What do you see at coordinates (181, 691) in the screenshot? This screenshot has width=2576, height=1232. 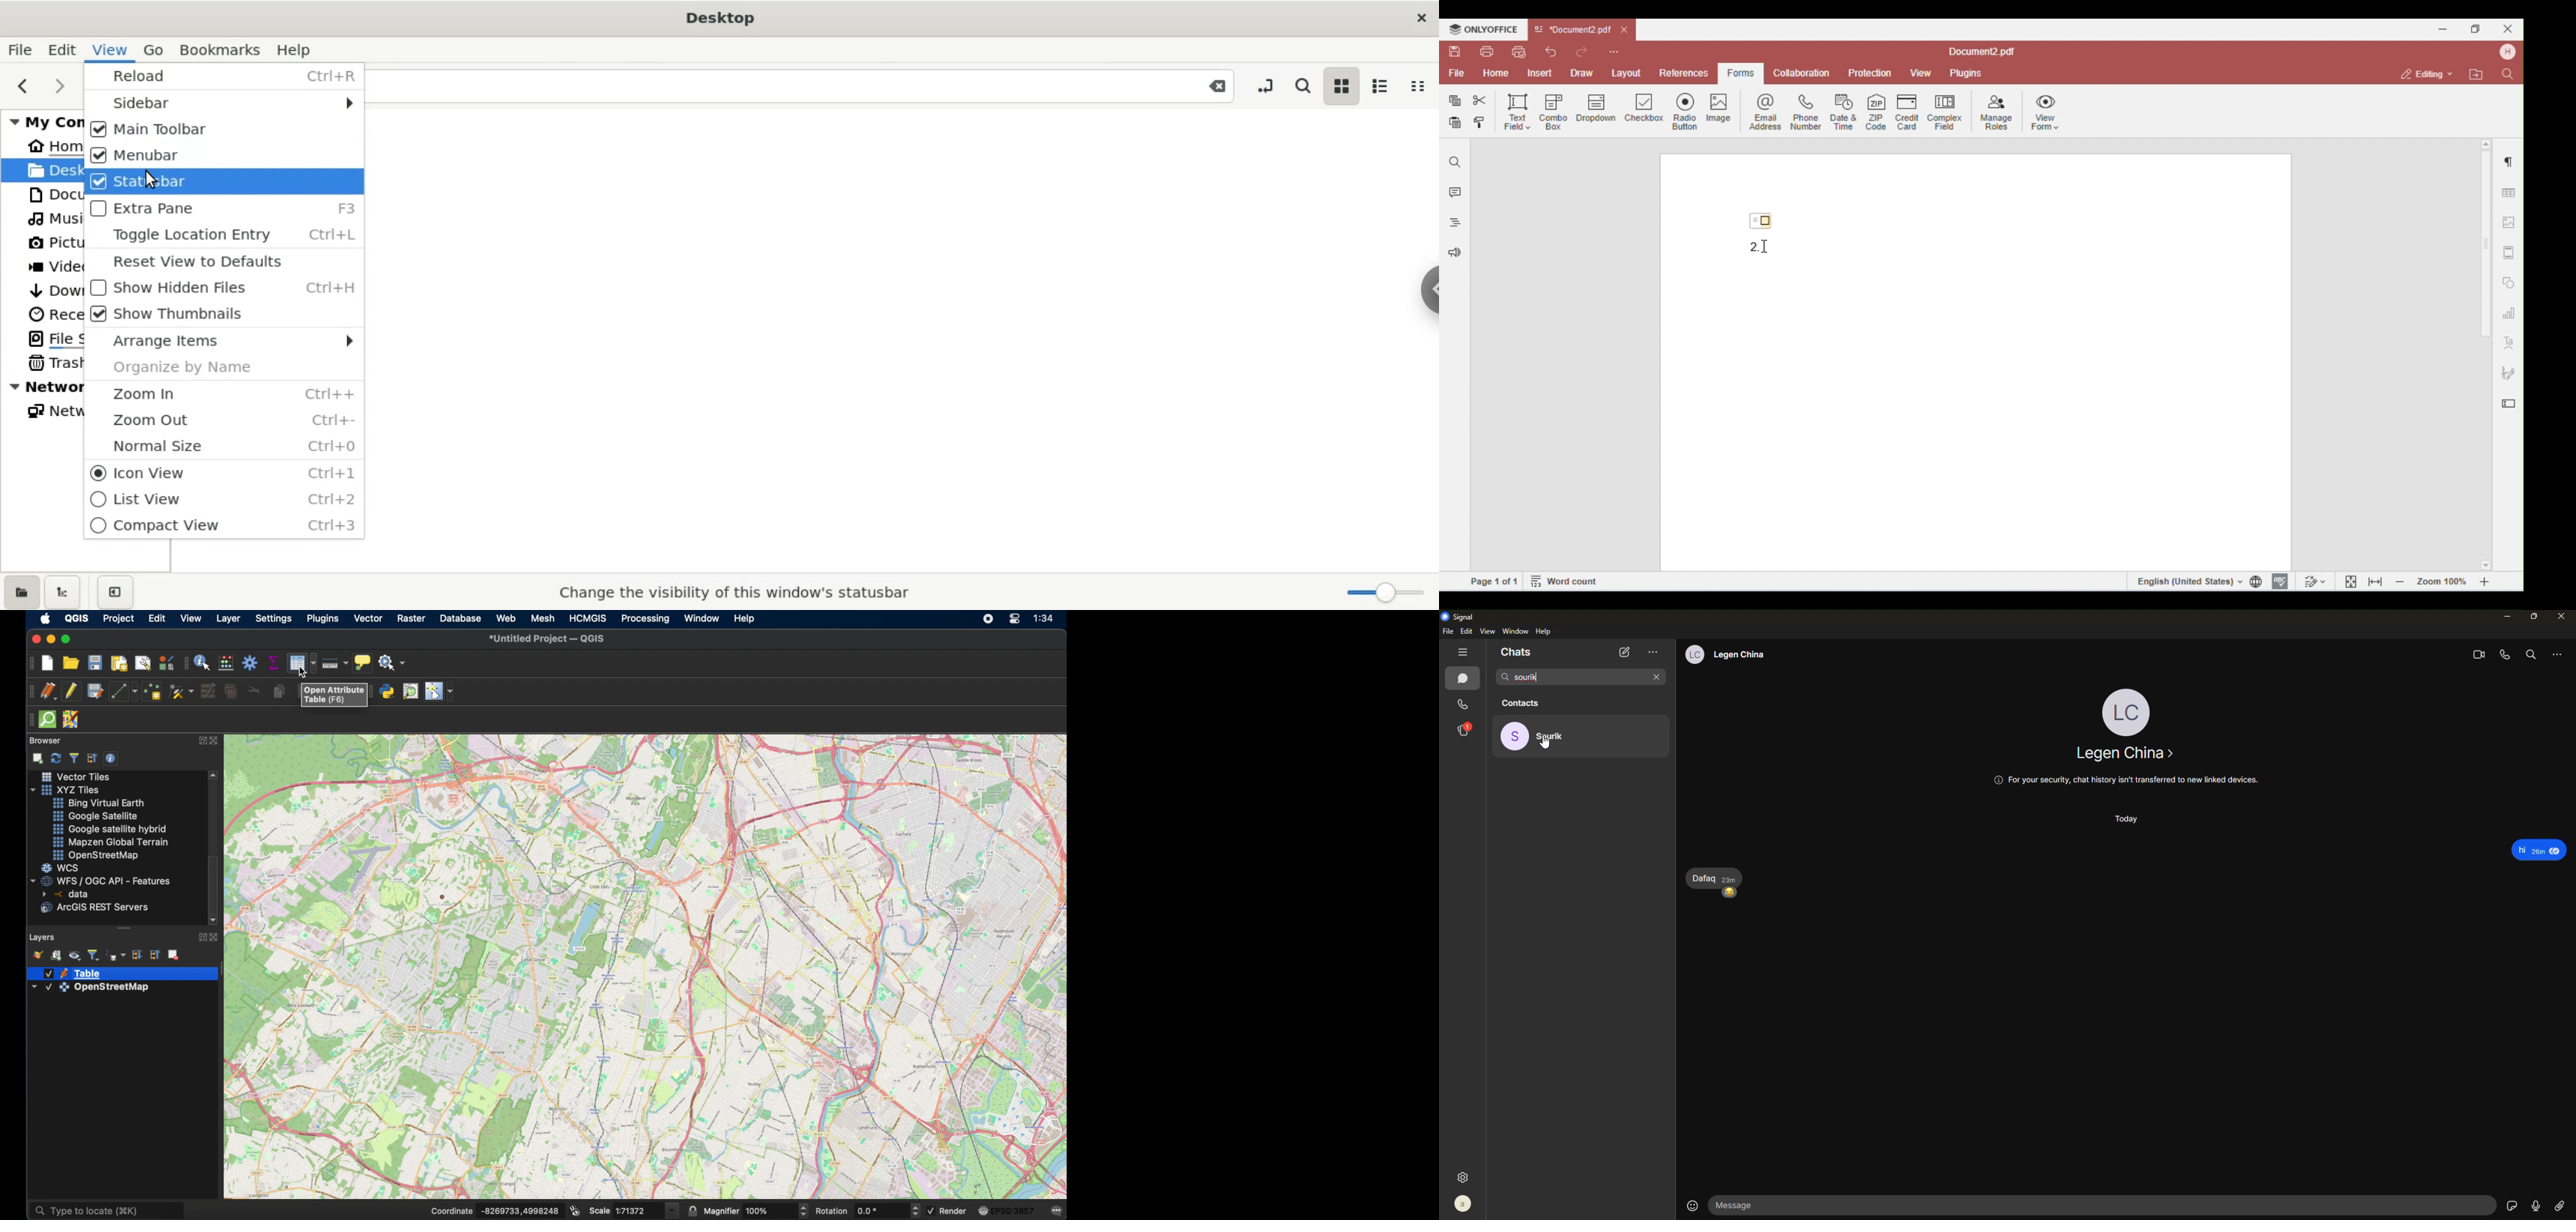 I see `vertex tool` at bounding box center [181, 691].